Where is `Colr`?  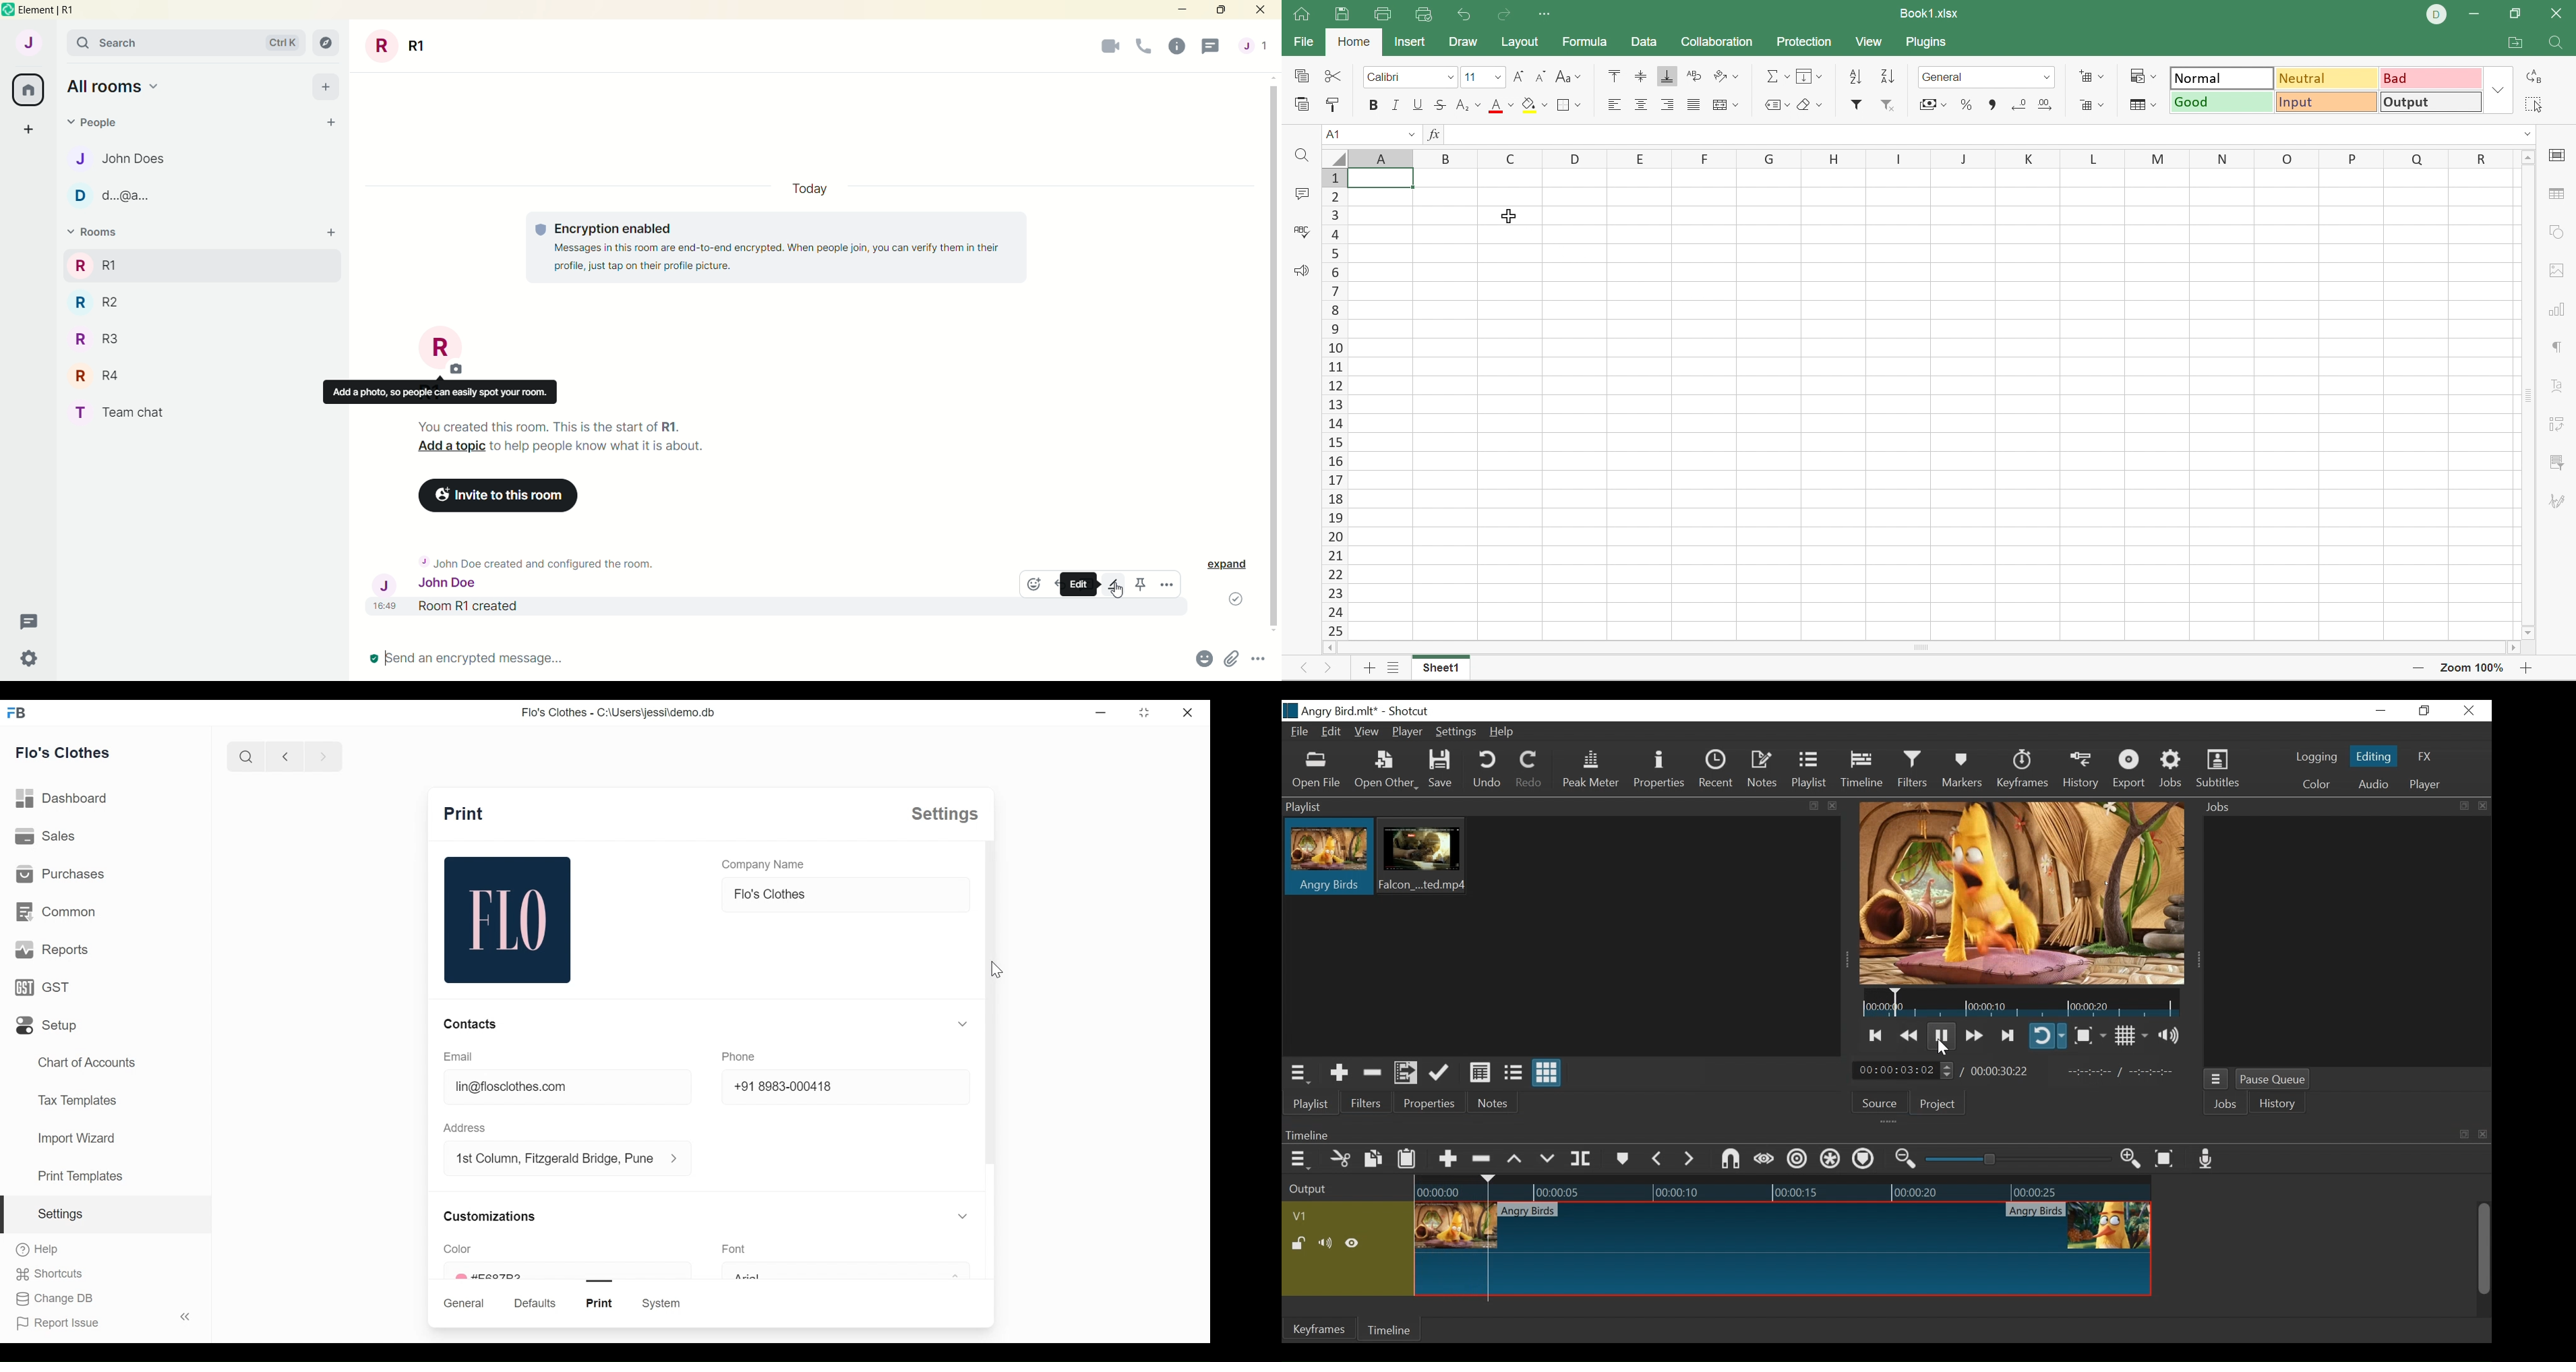 Colr is located at coordinates (2316, 784).